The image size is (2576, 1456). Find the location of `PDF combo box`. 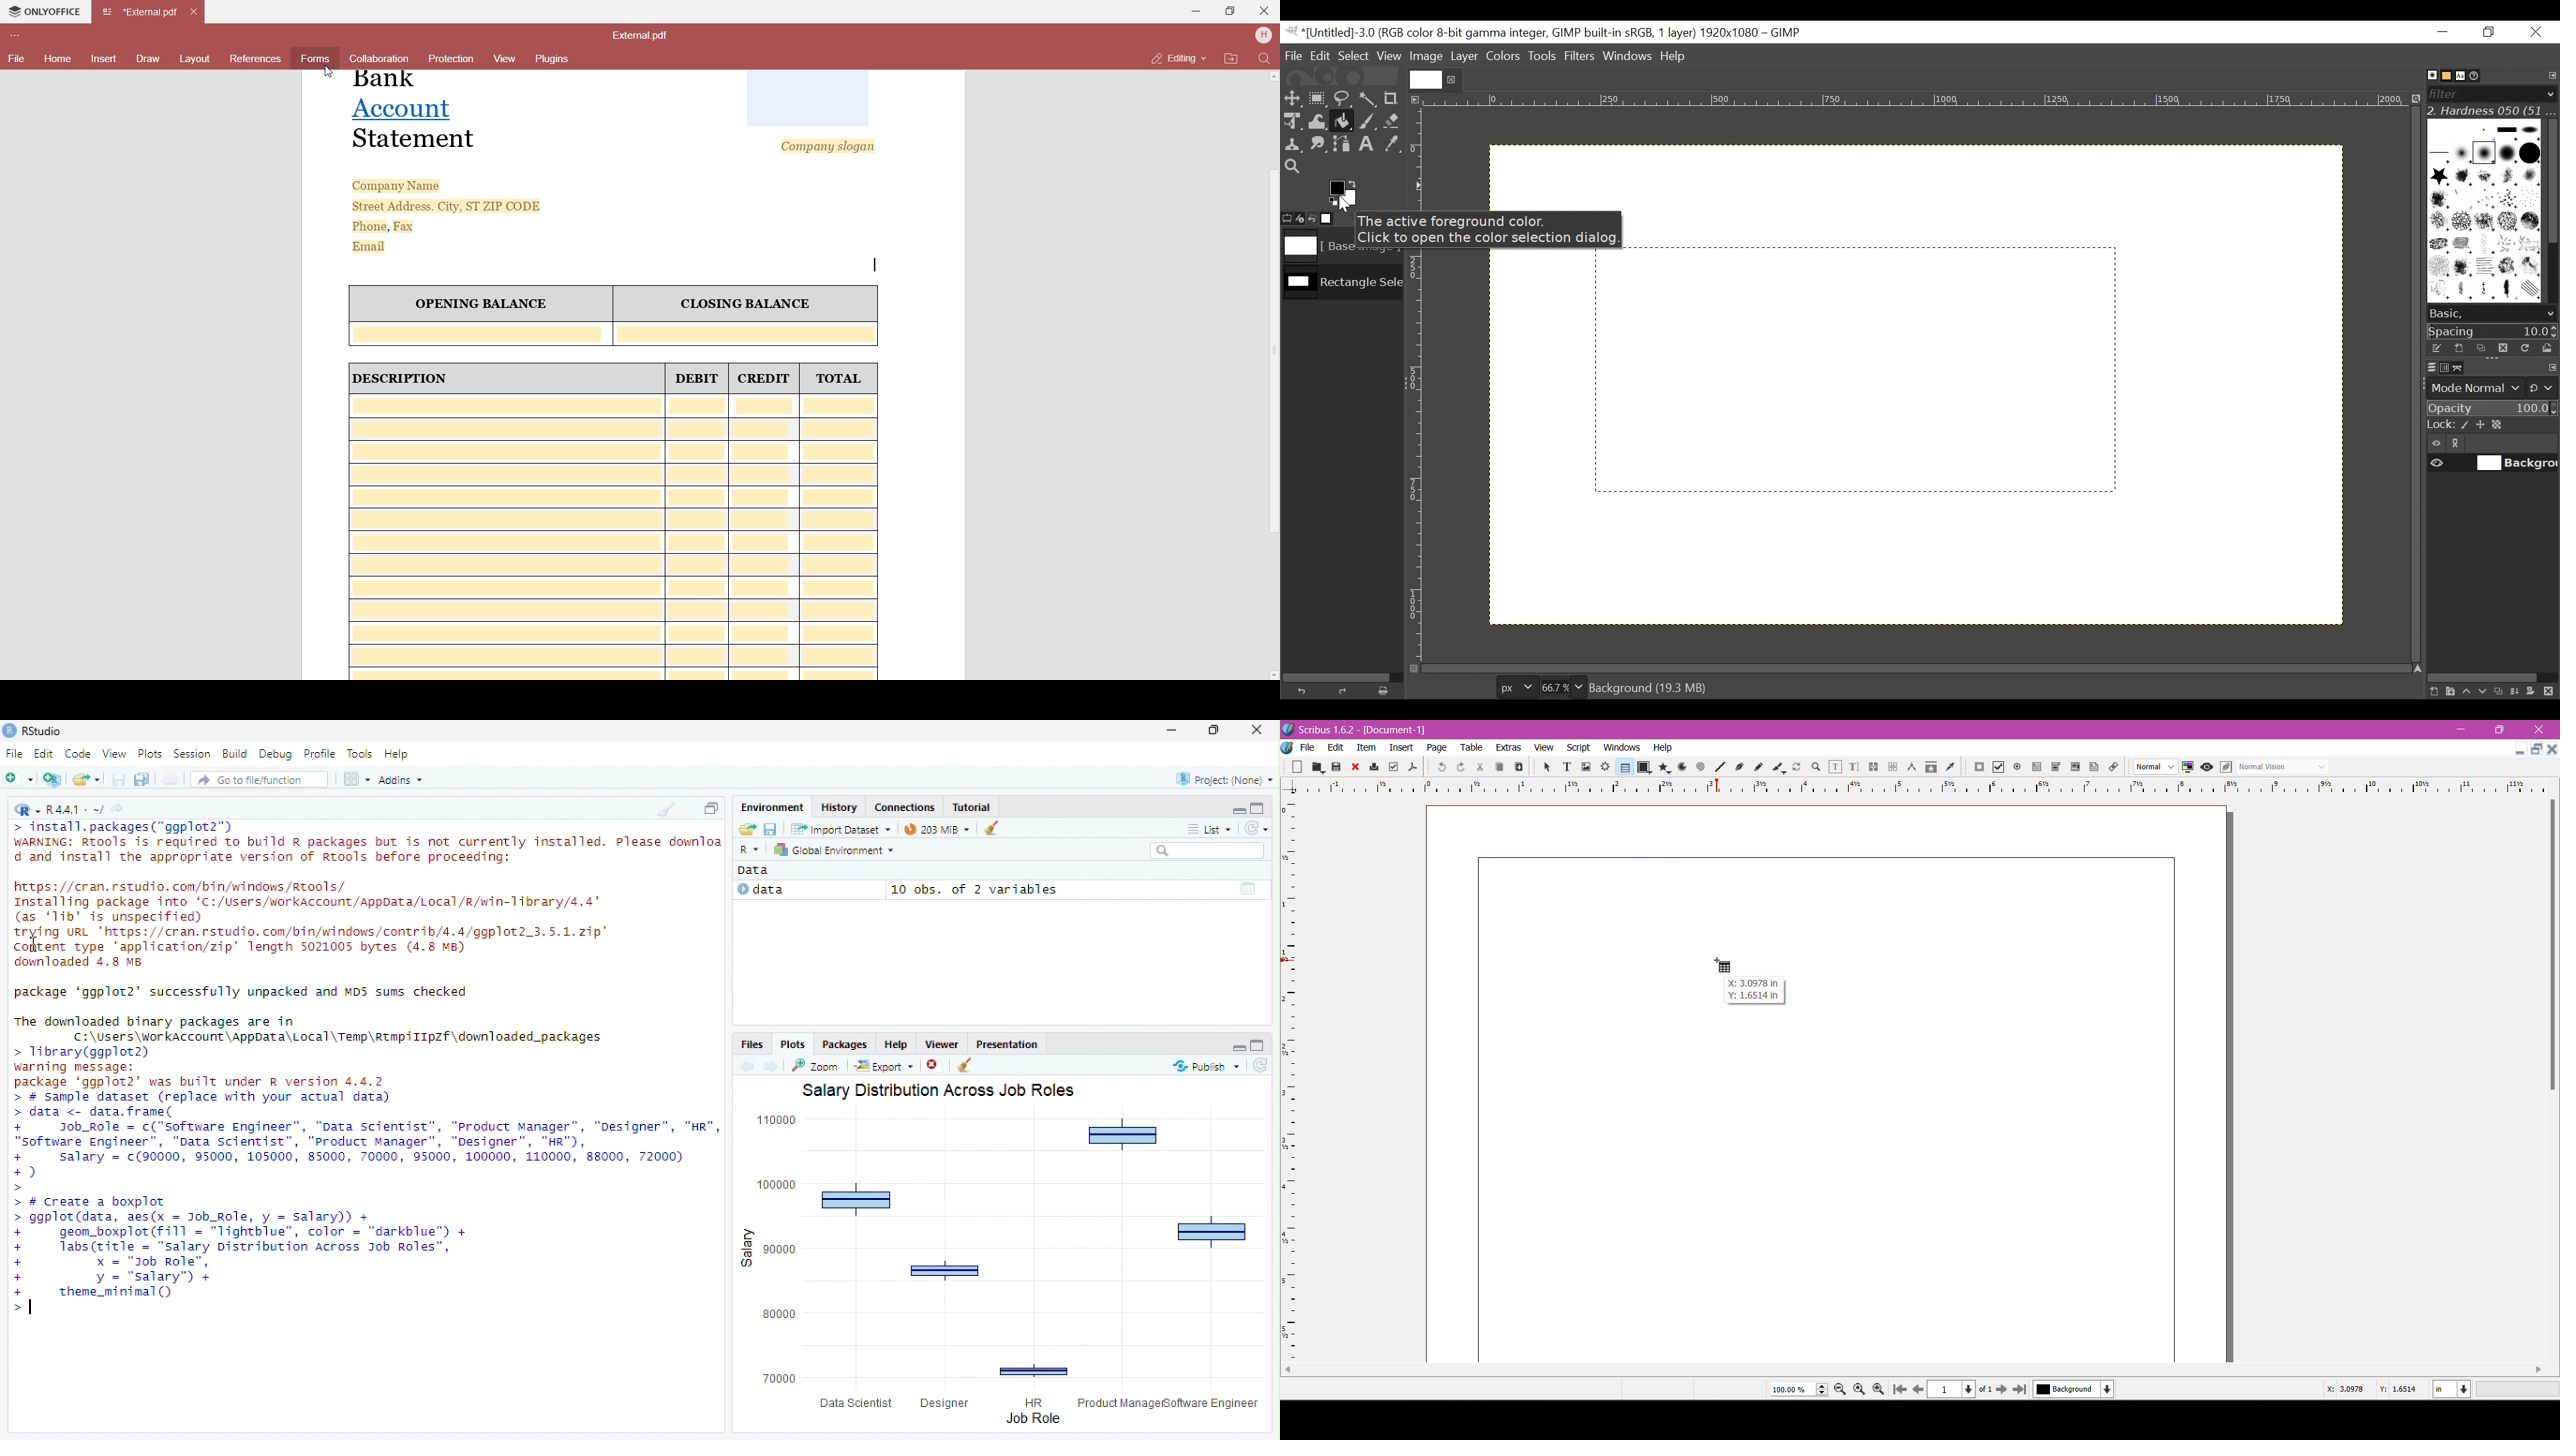

PDF combo box is located at coordinates (2053, 767).